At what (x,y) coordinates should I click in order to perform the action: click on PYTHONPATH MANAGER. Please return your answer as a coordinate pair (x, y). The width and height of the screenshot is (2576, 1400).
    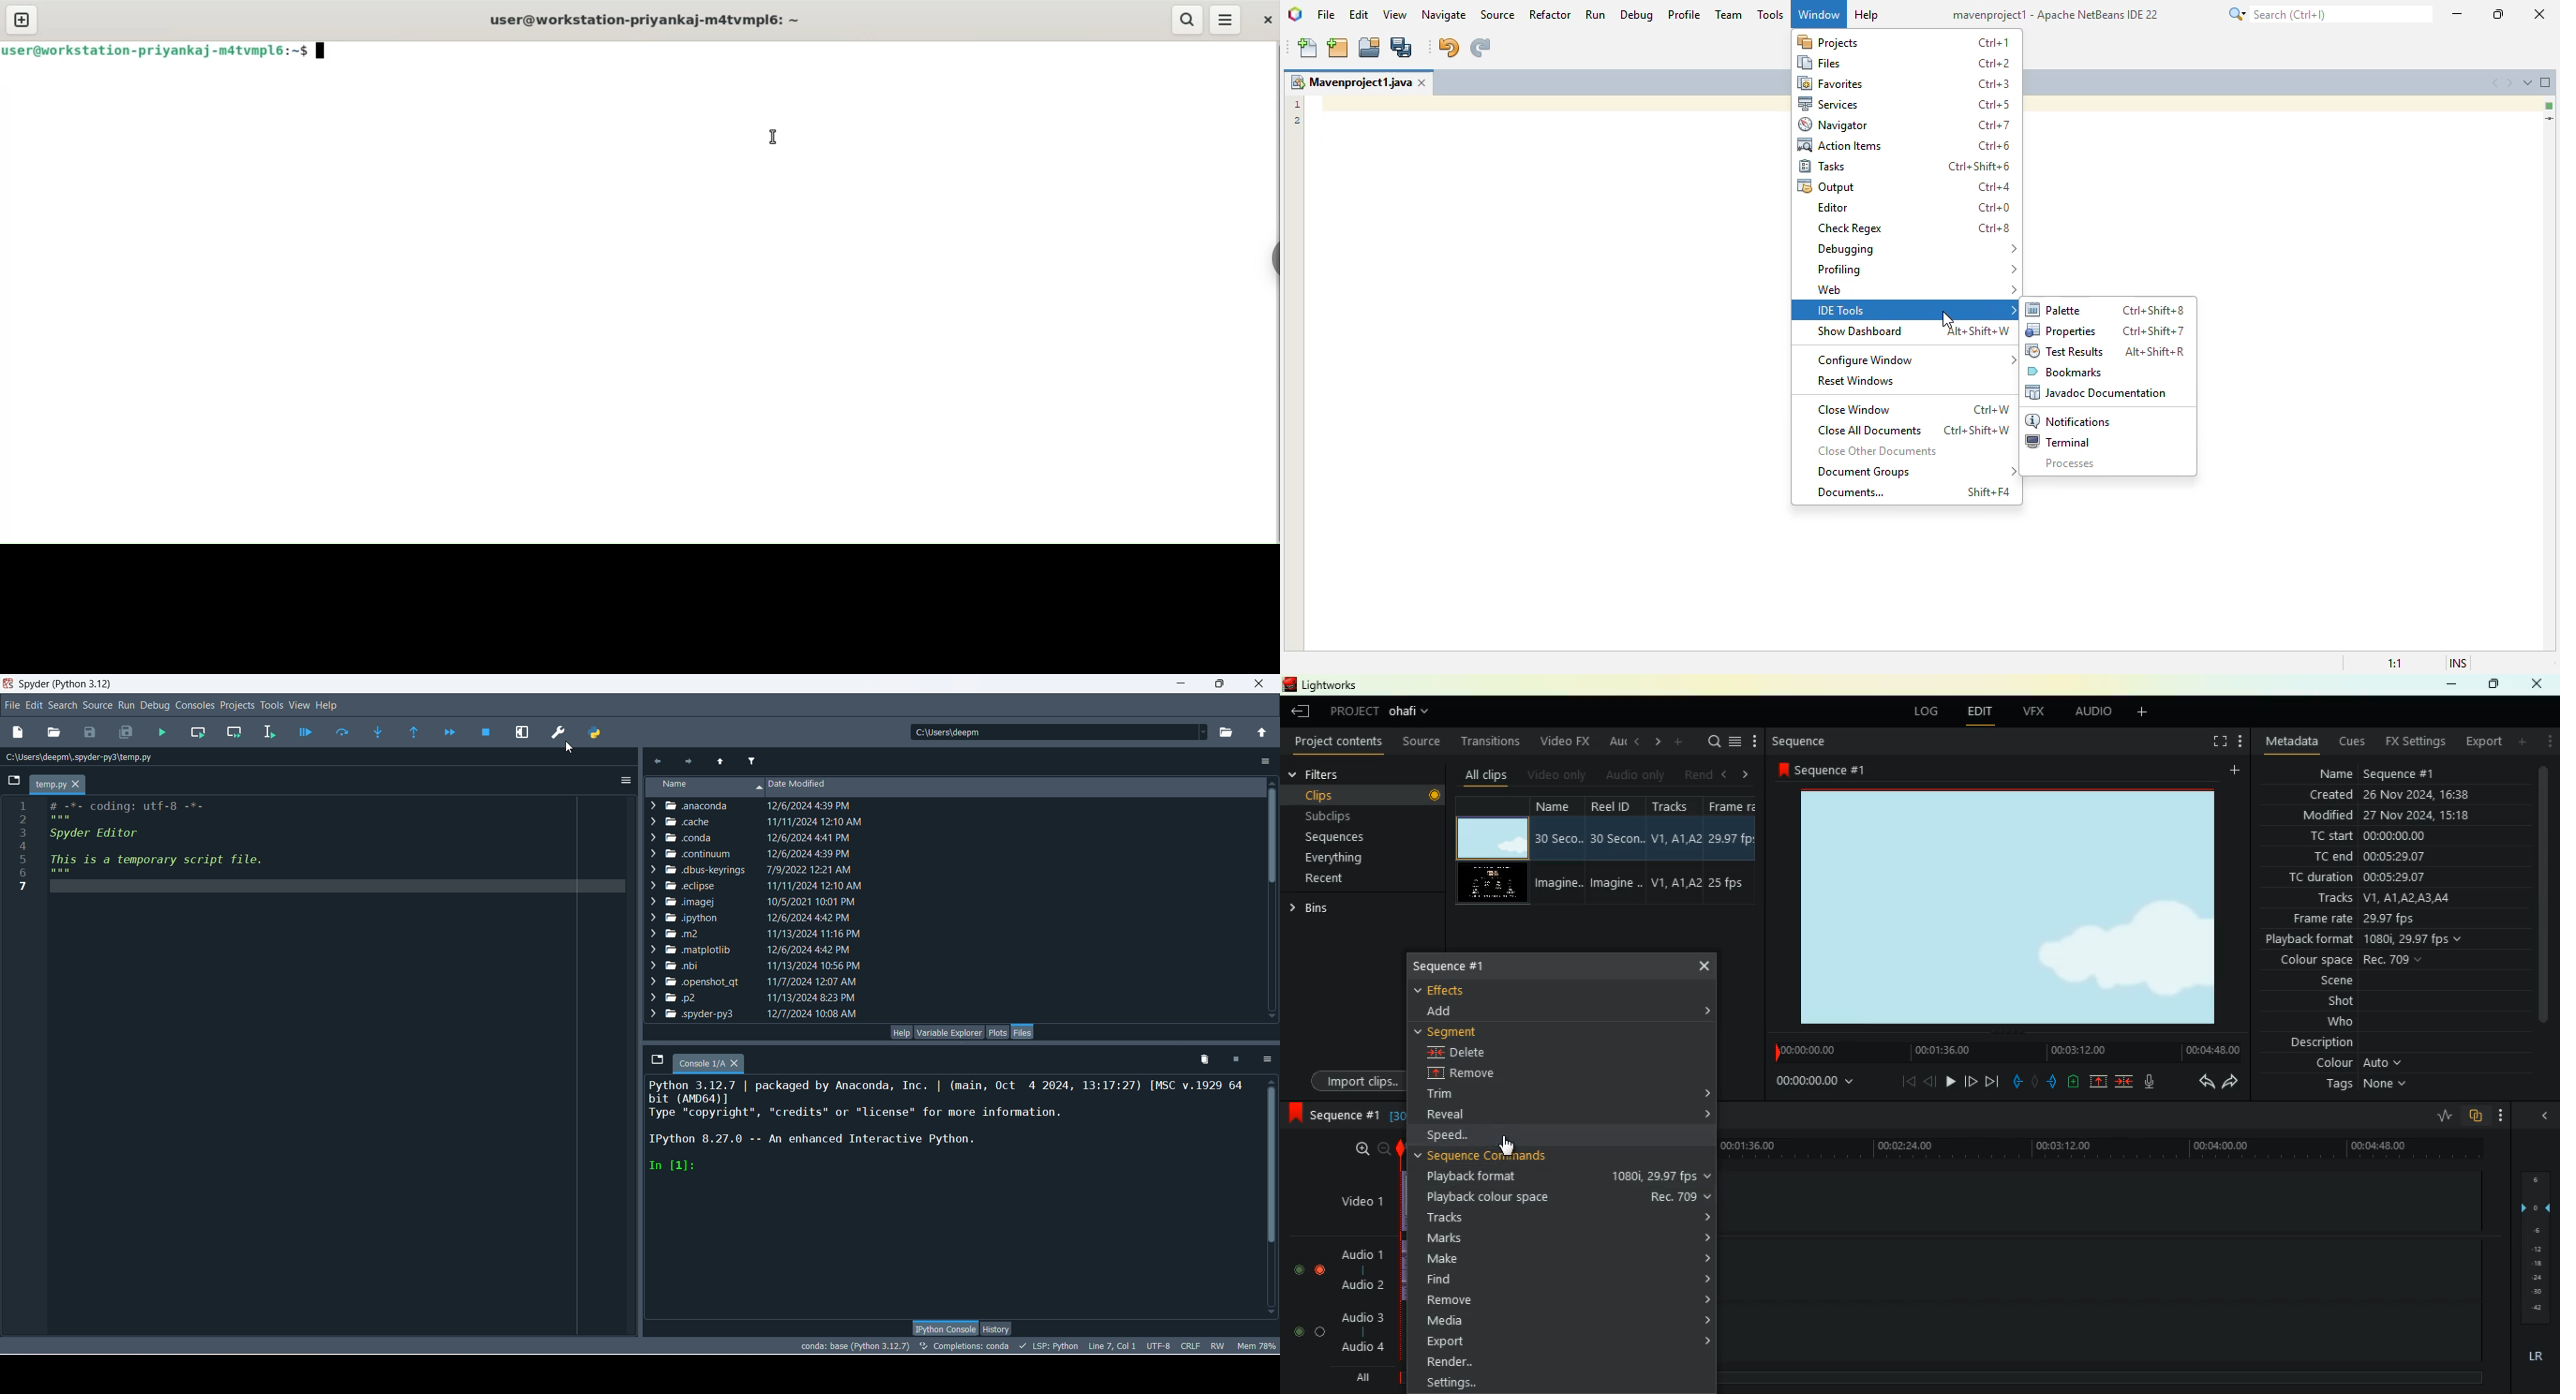
    Looking at the image, I should click on (593, 733).